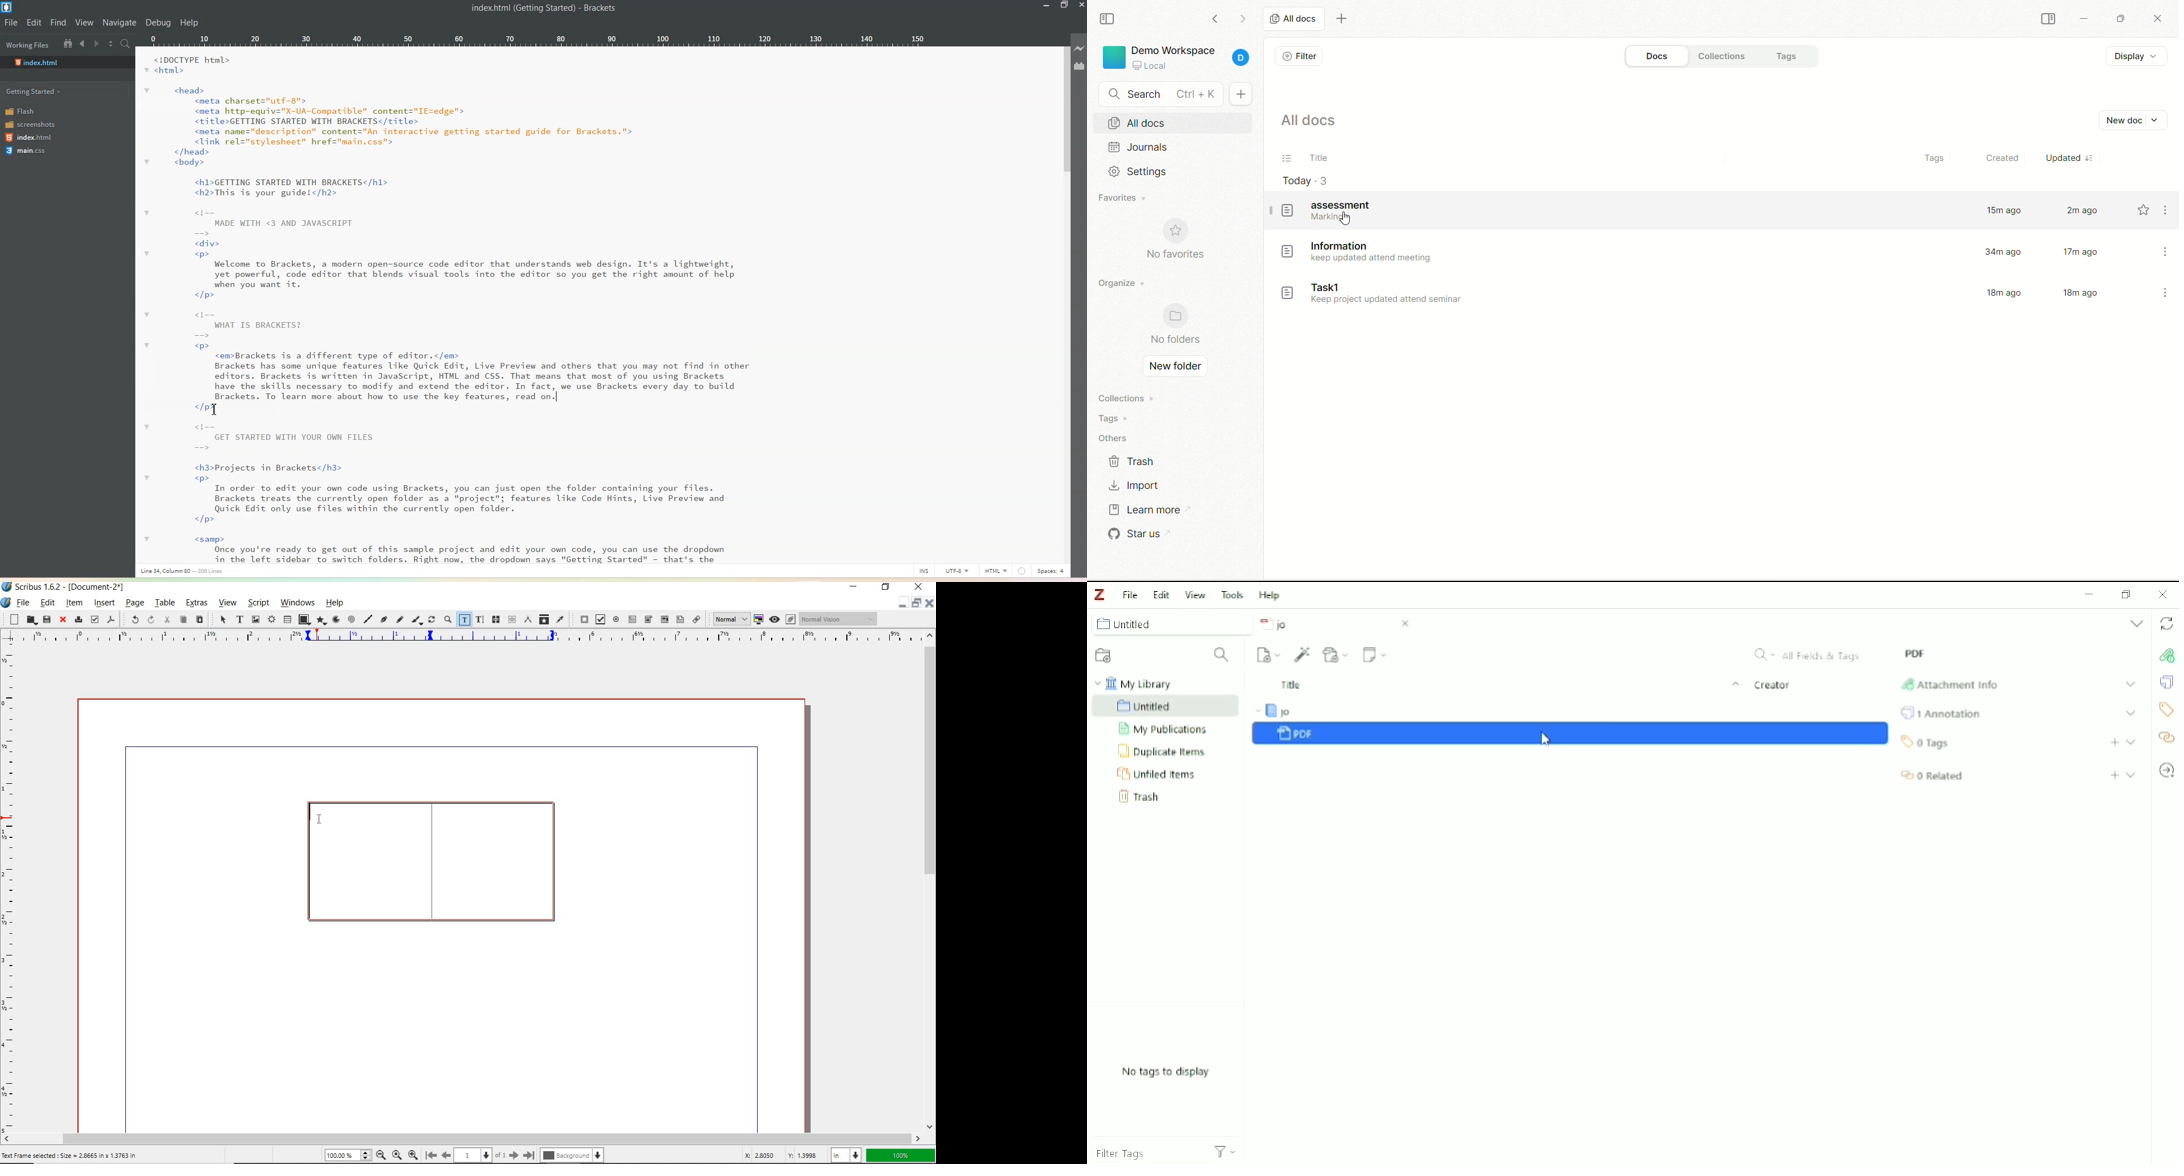 The image size is (2184, 1176). I want to click on Restore down, so click(2127, 595).